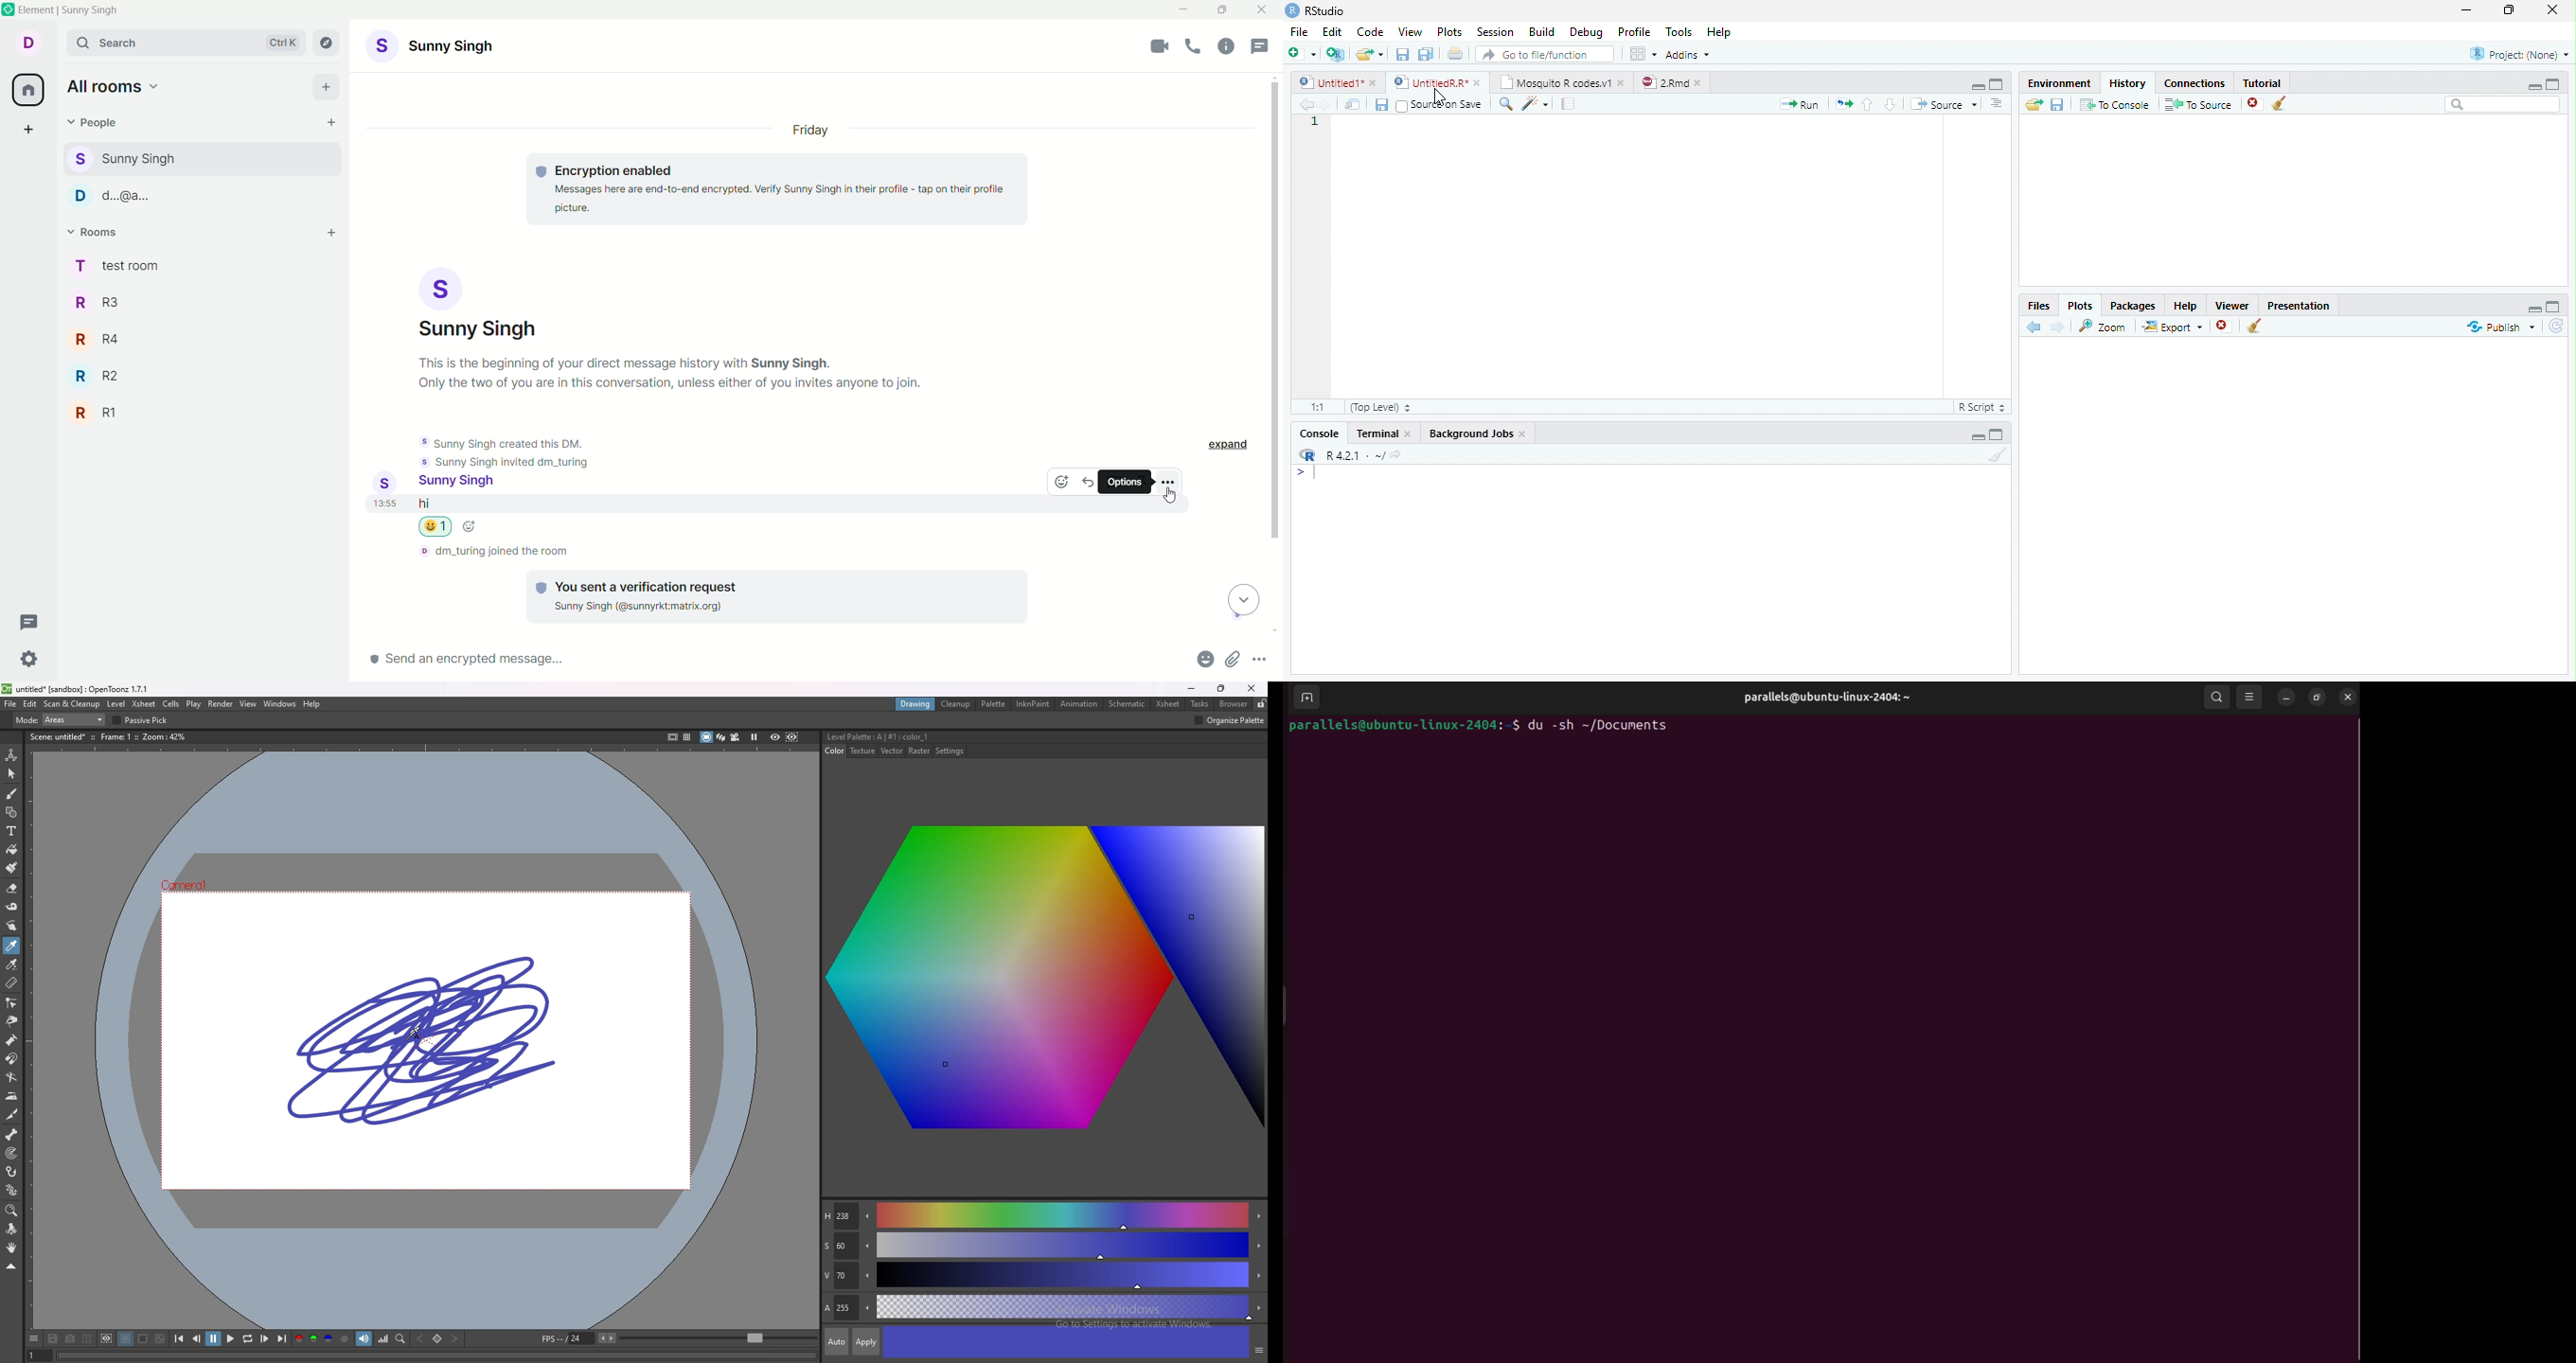 The image size is (2576, 1372). What do you see at coordinates (1337, 82) in the screenshot?
I see `Ungitied1*` at bounding box center [1337, 82].